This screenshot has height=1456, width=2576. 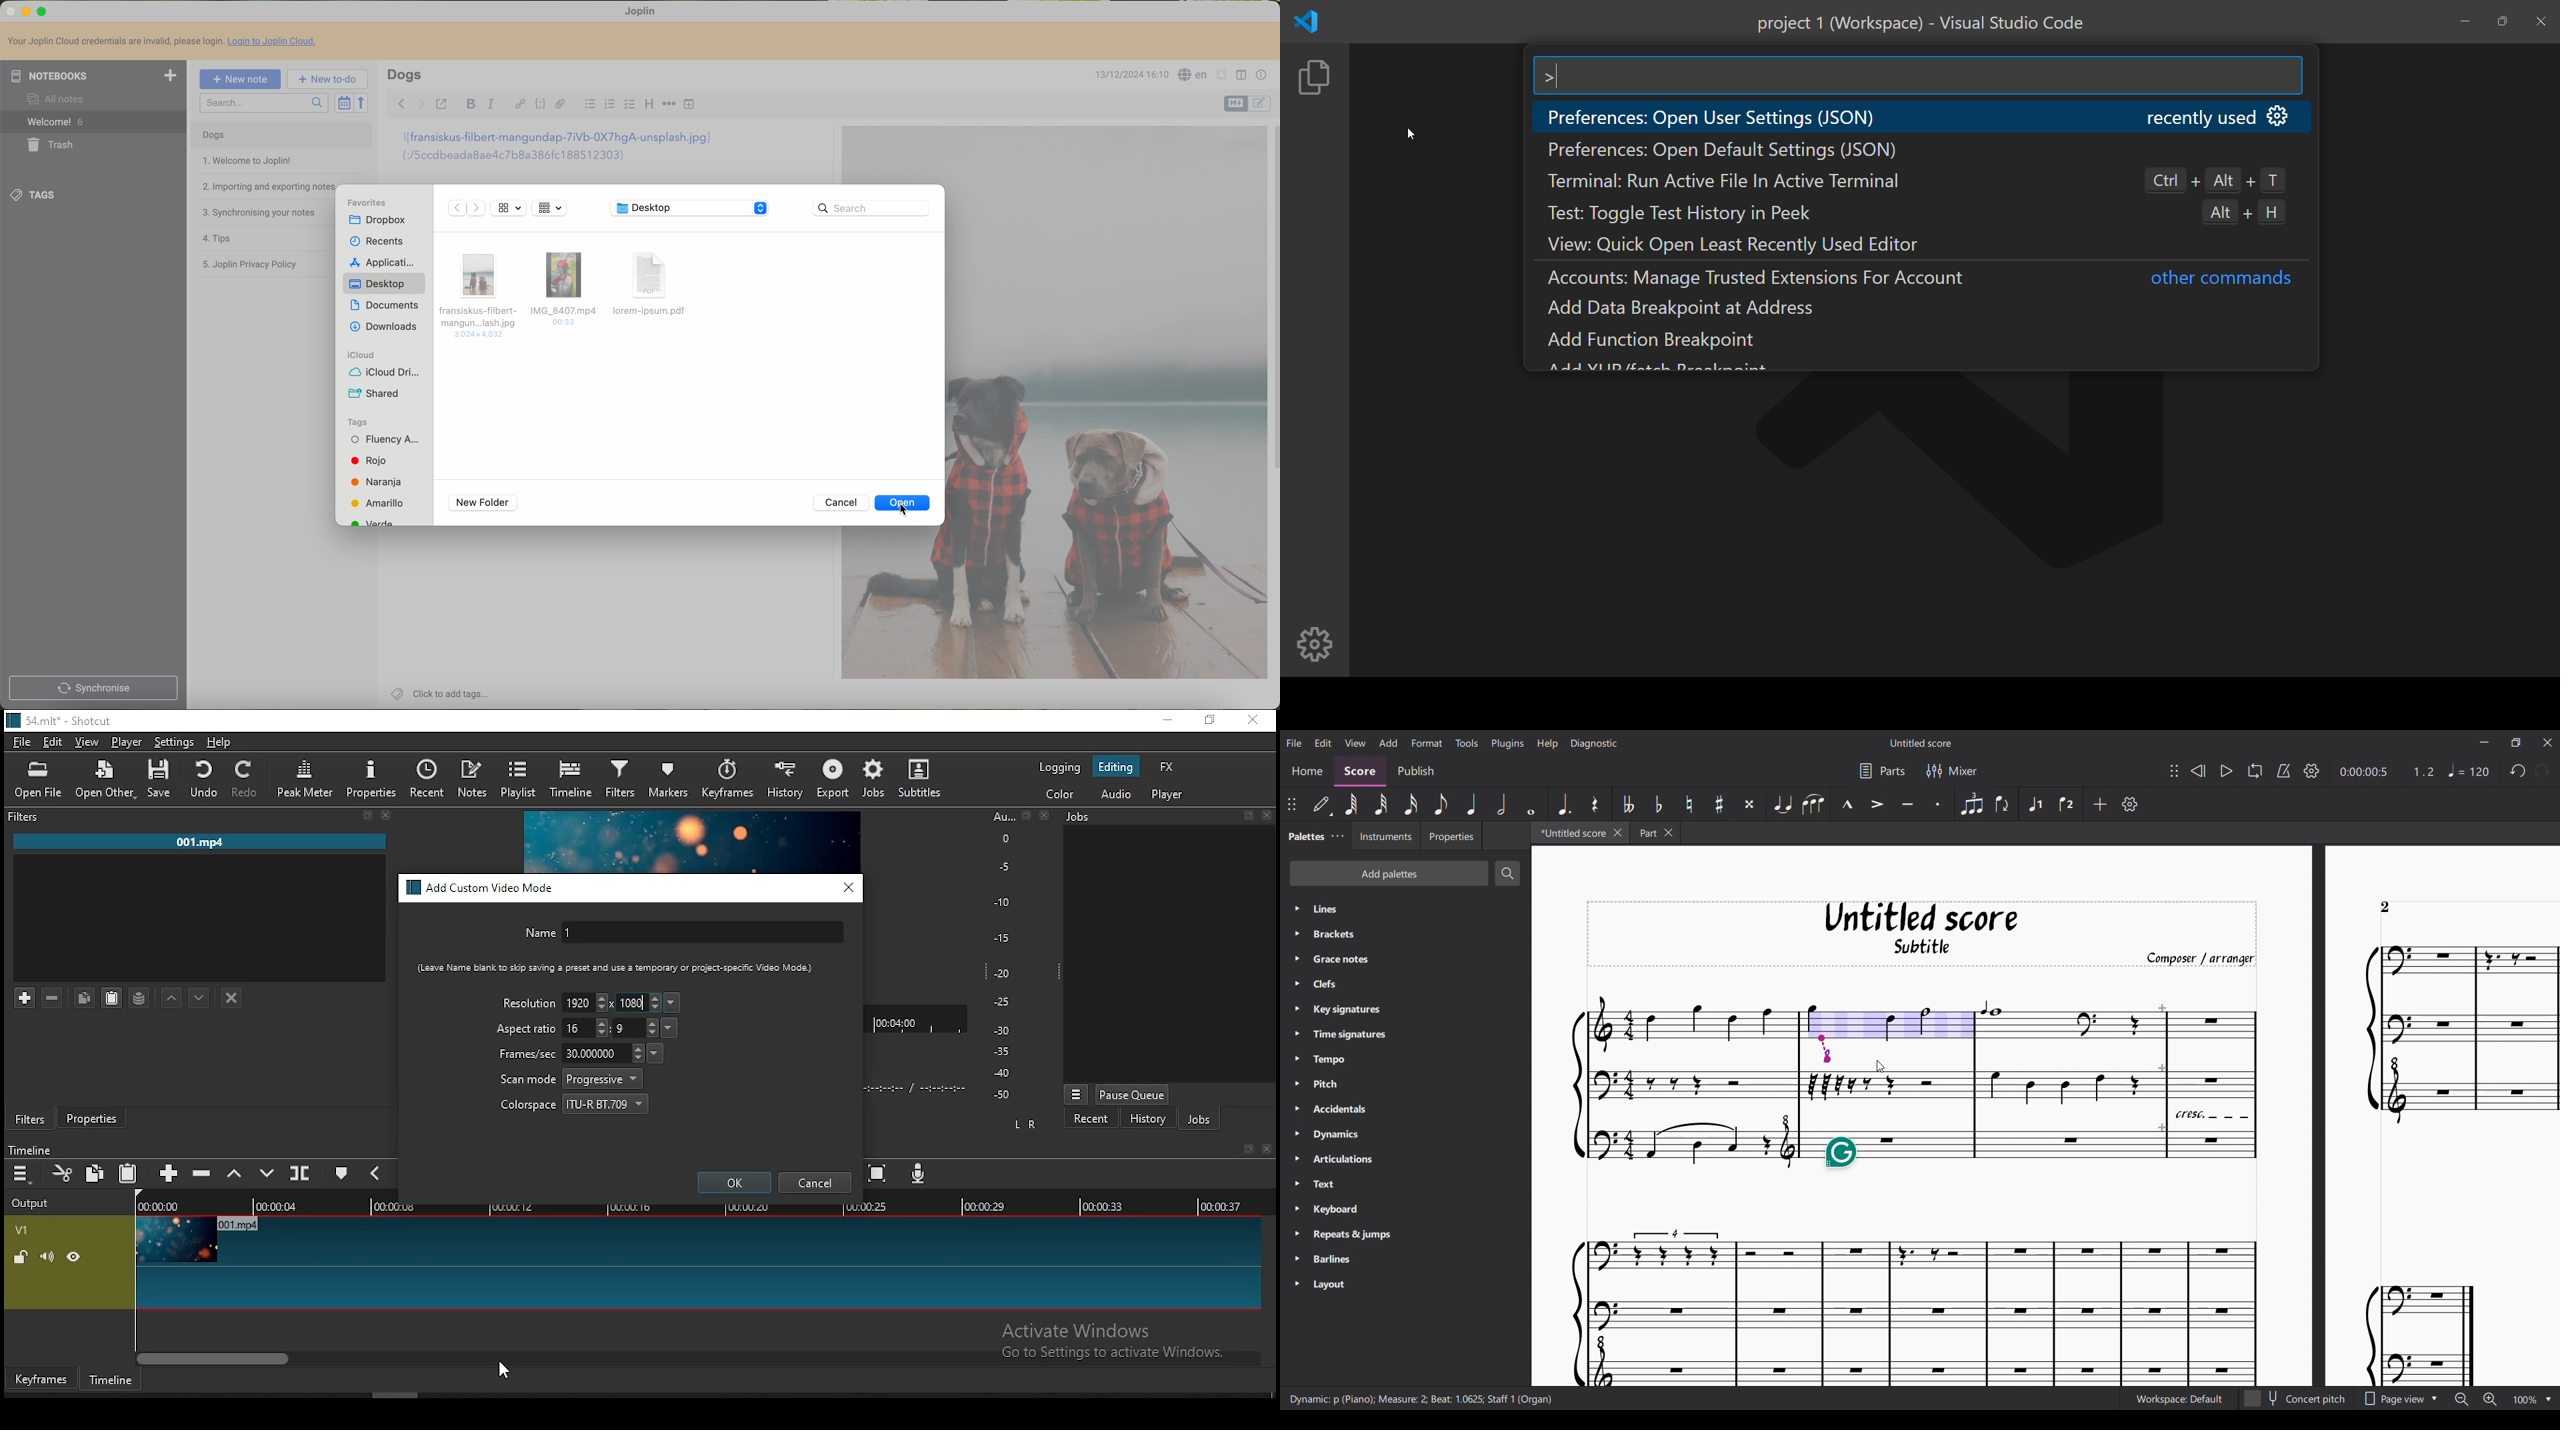 What do you see at coordinates (1887, 1023) in the screenshot?
I see `Highlighted due to movement of dynamic marking` at bounding box center [1887, 1023].